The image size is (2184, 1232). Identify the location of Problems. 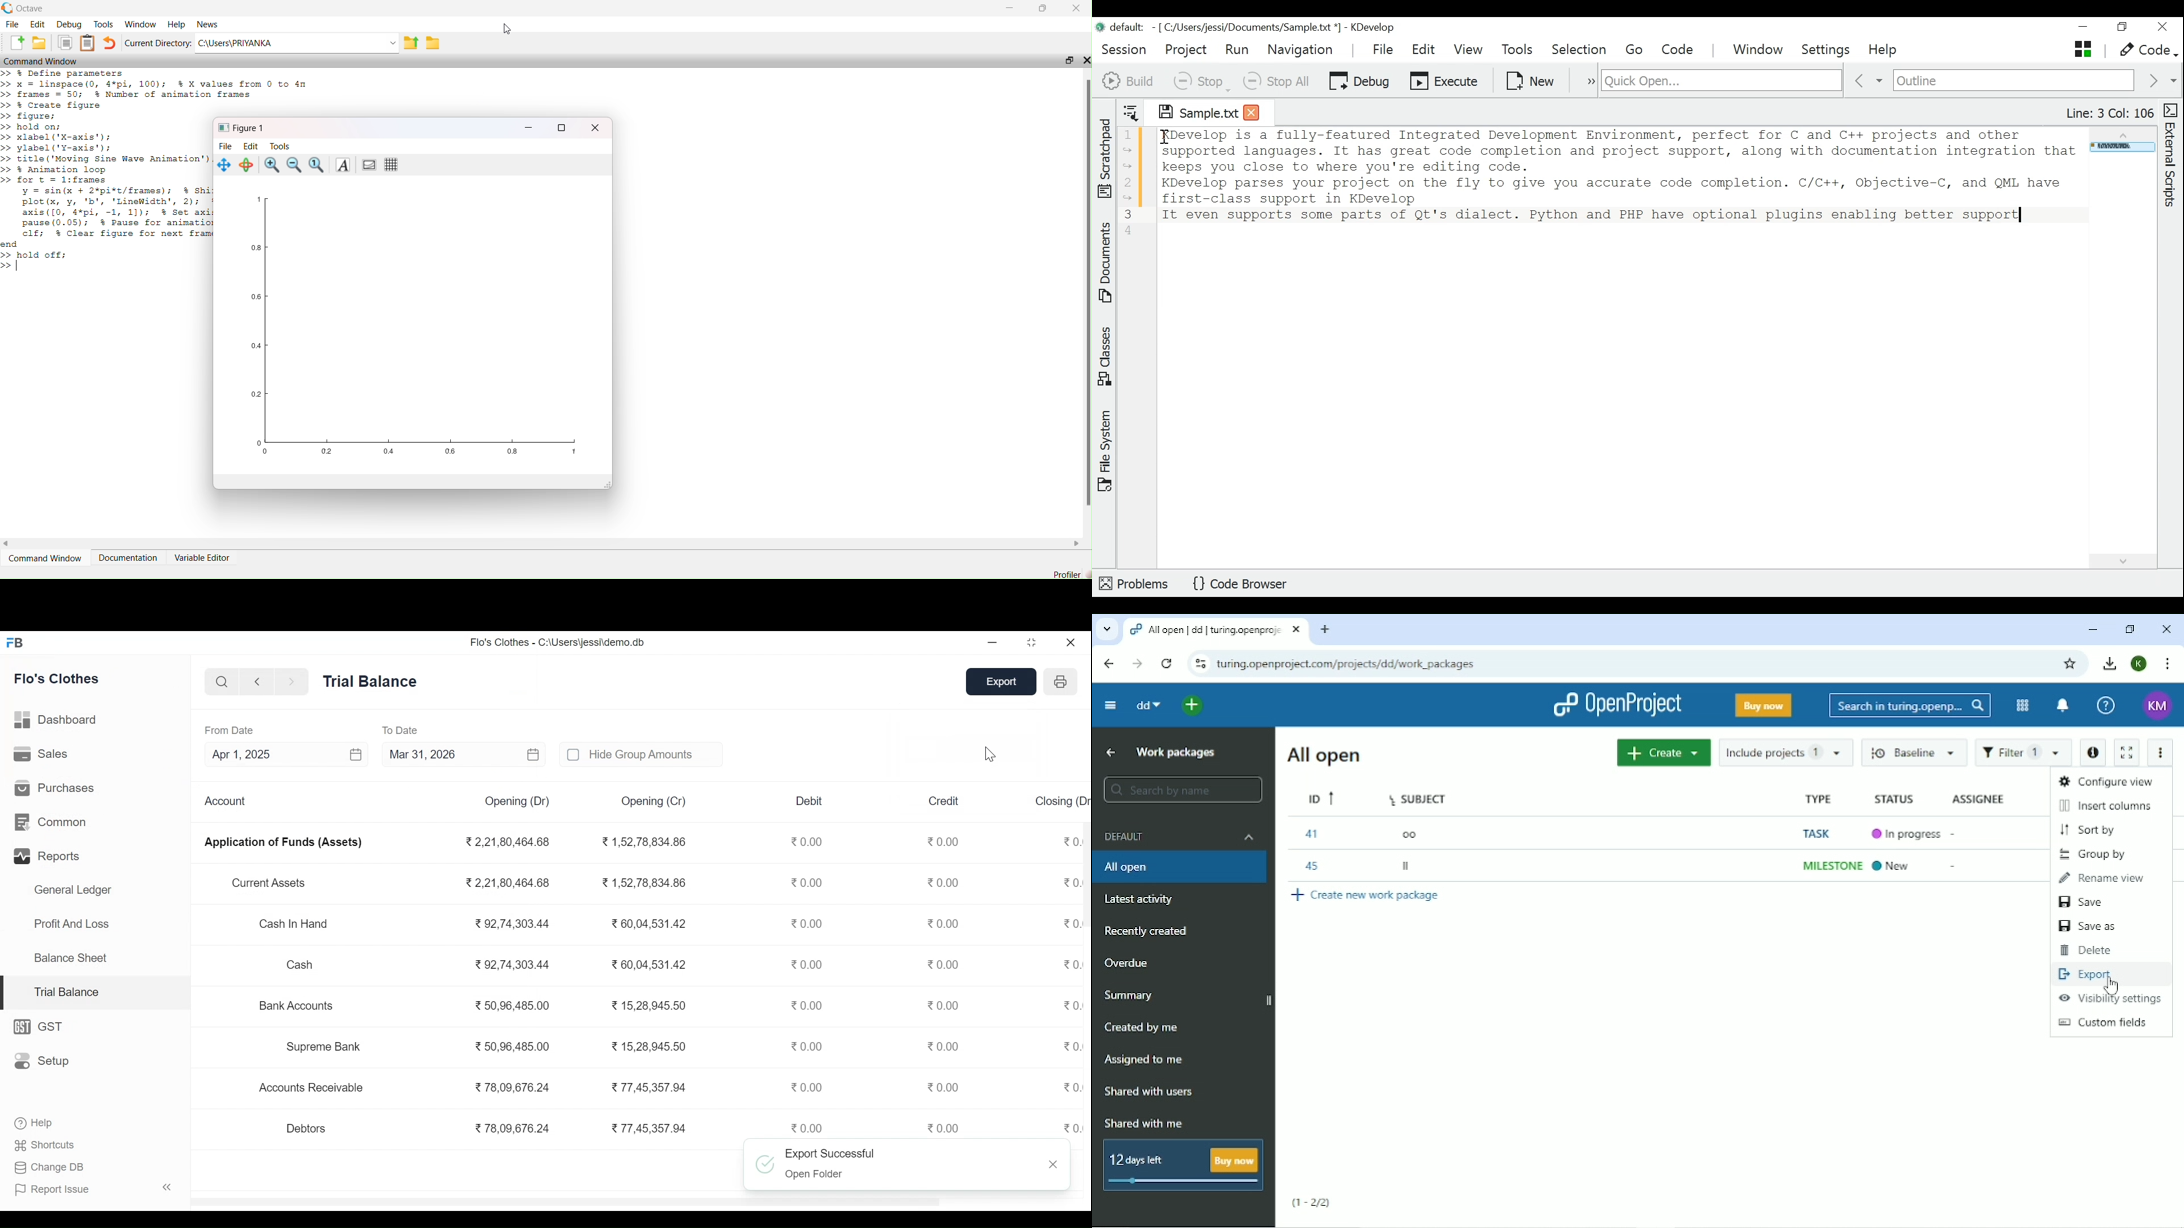
(1135, 582).